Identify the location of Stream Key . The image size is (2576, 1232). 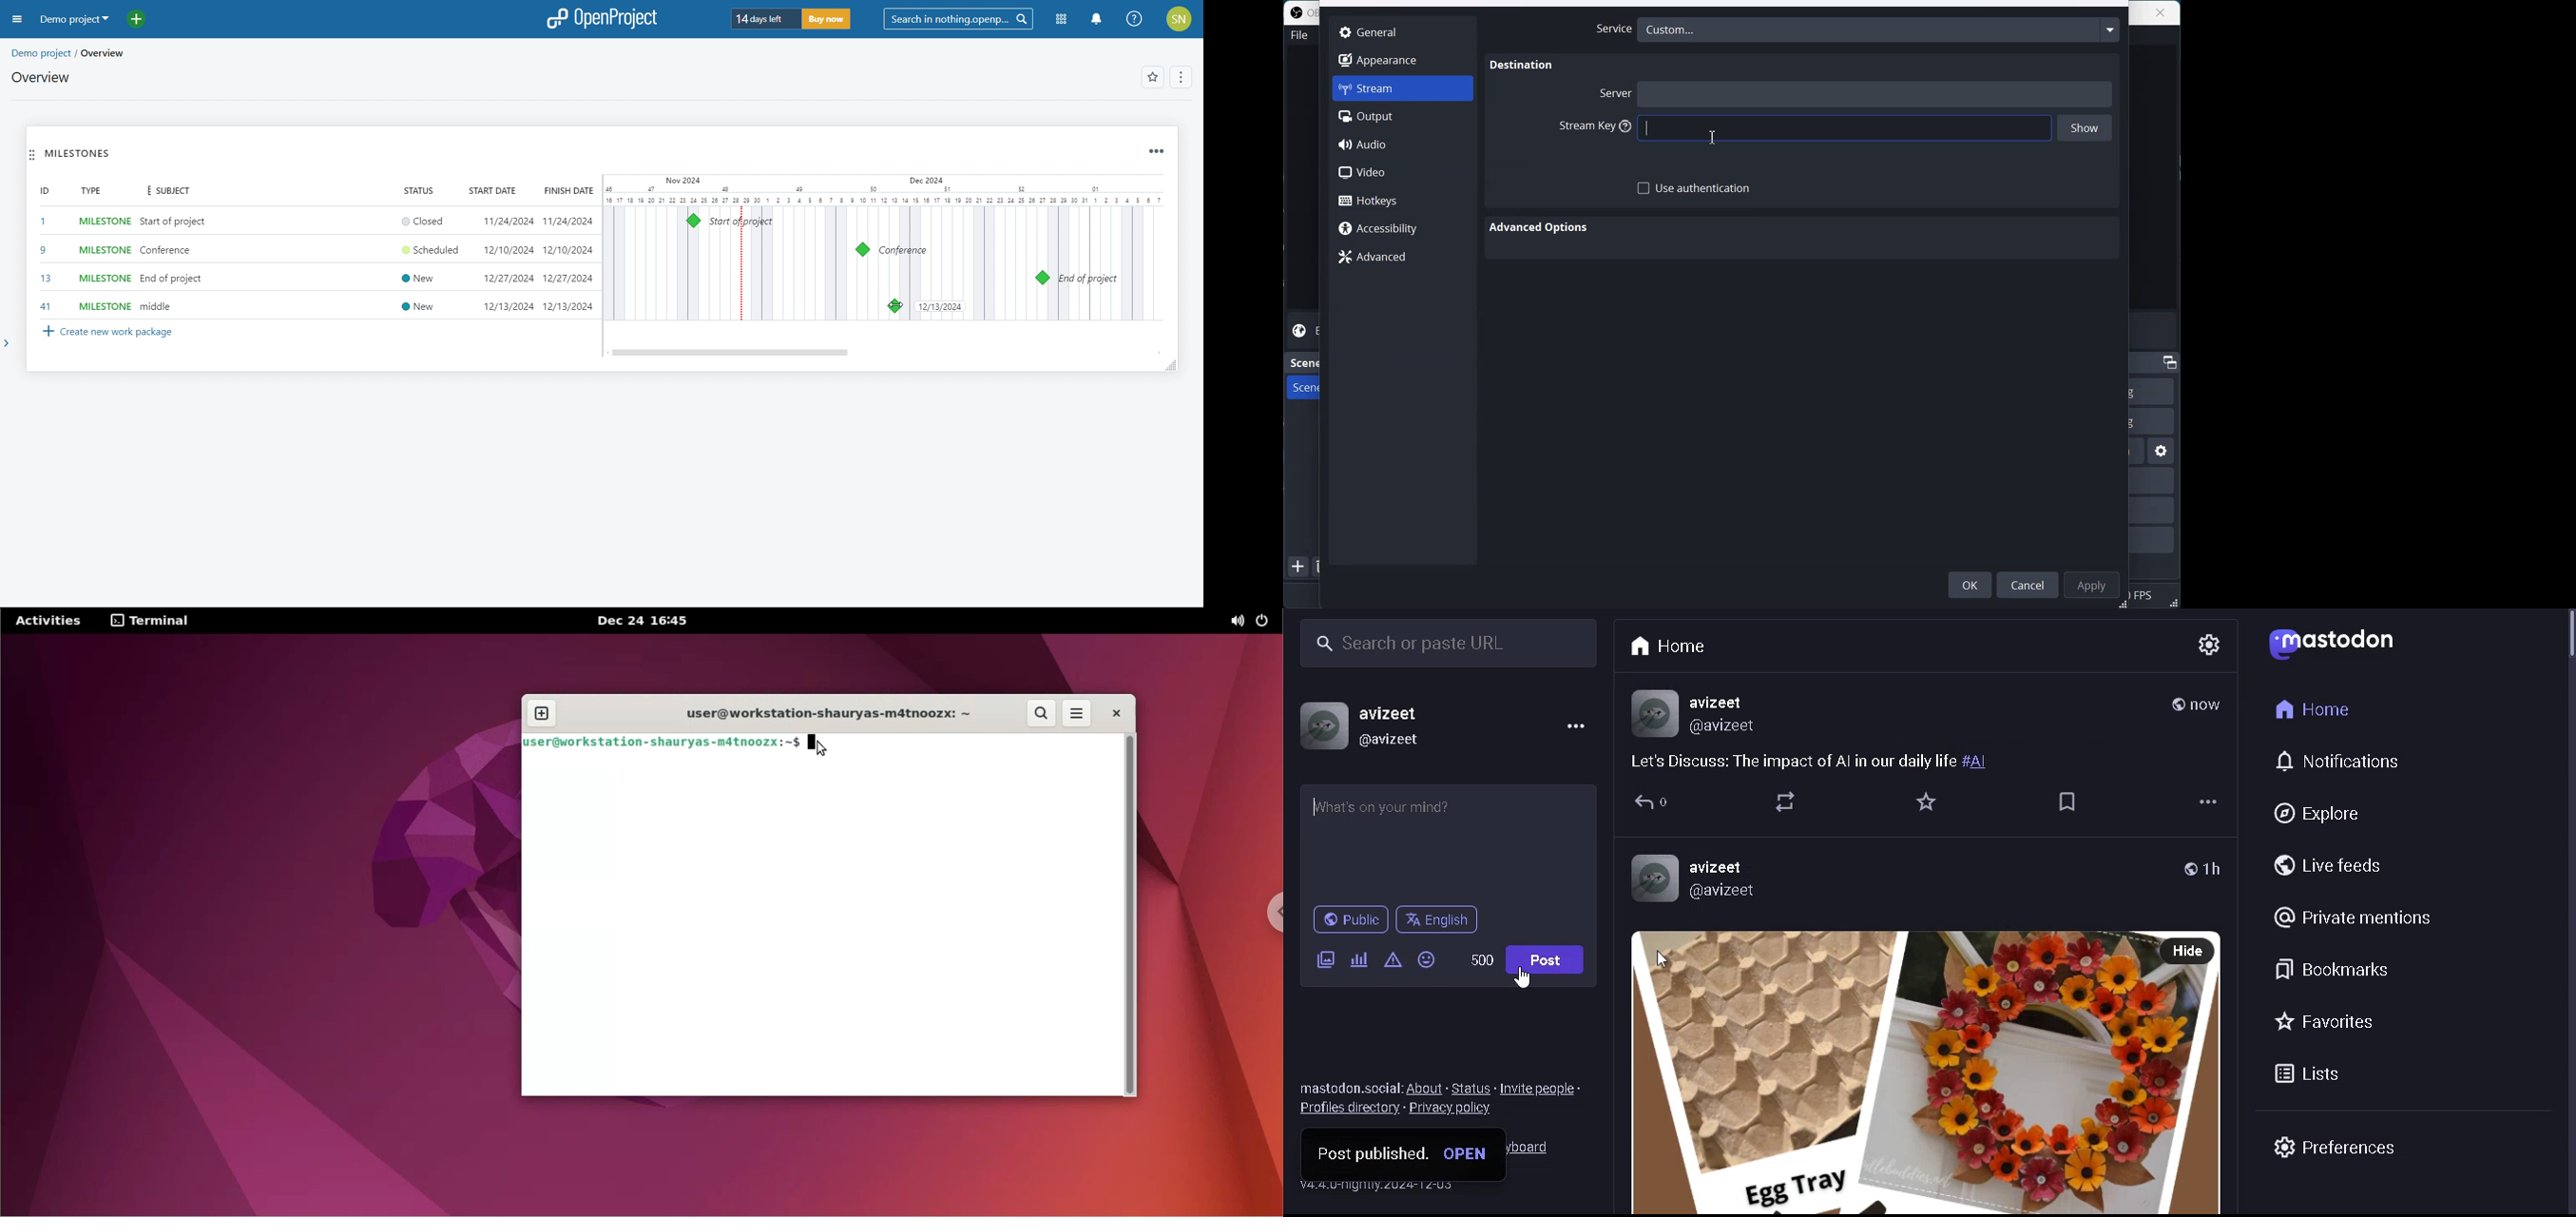
(1591, 127).